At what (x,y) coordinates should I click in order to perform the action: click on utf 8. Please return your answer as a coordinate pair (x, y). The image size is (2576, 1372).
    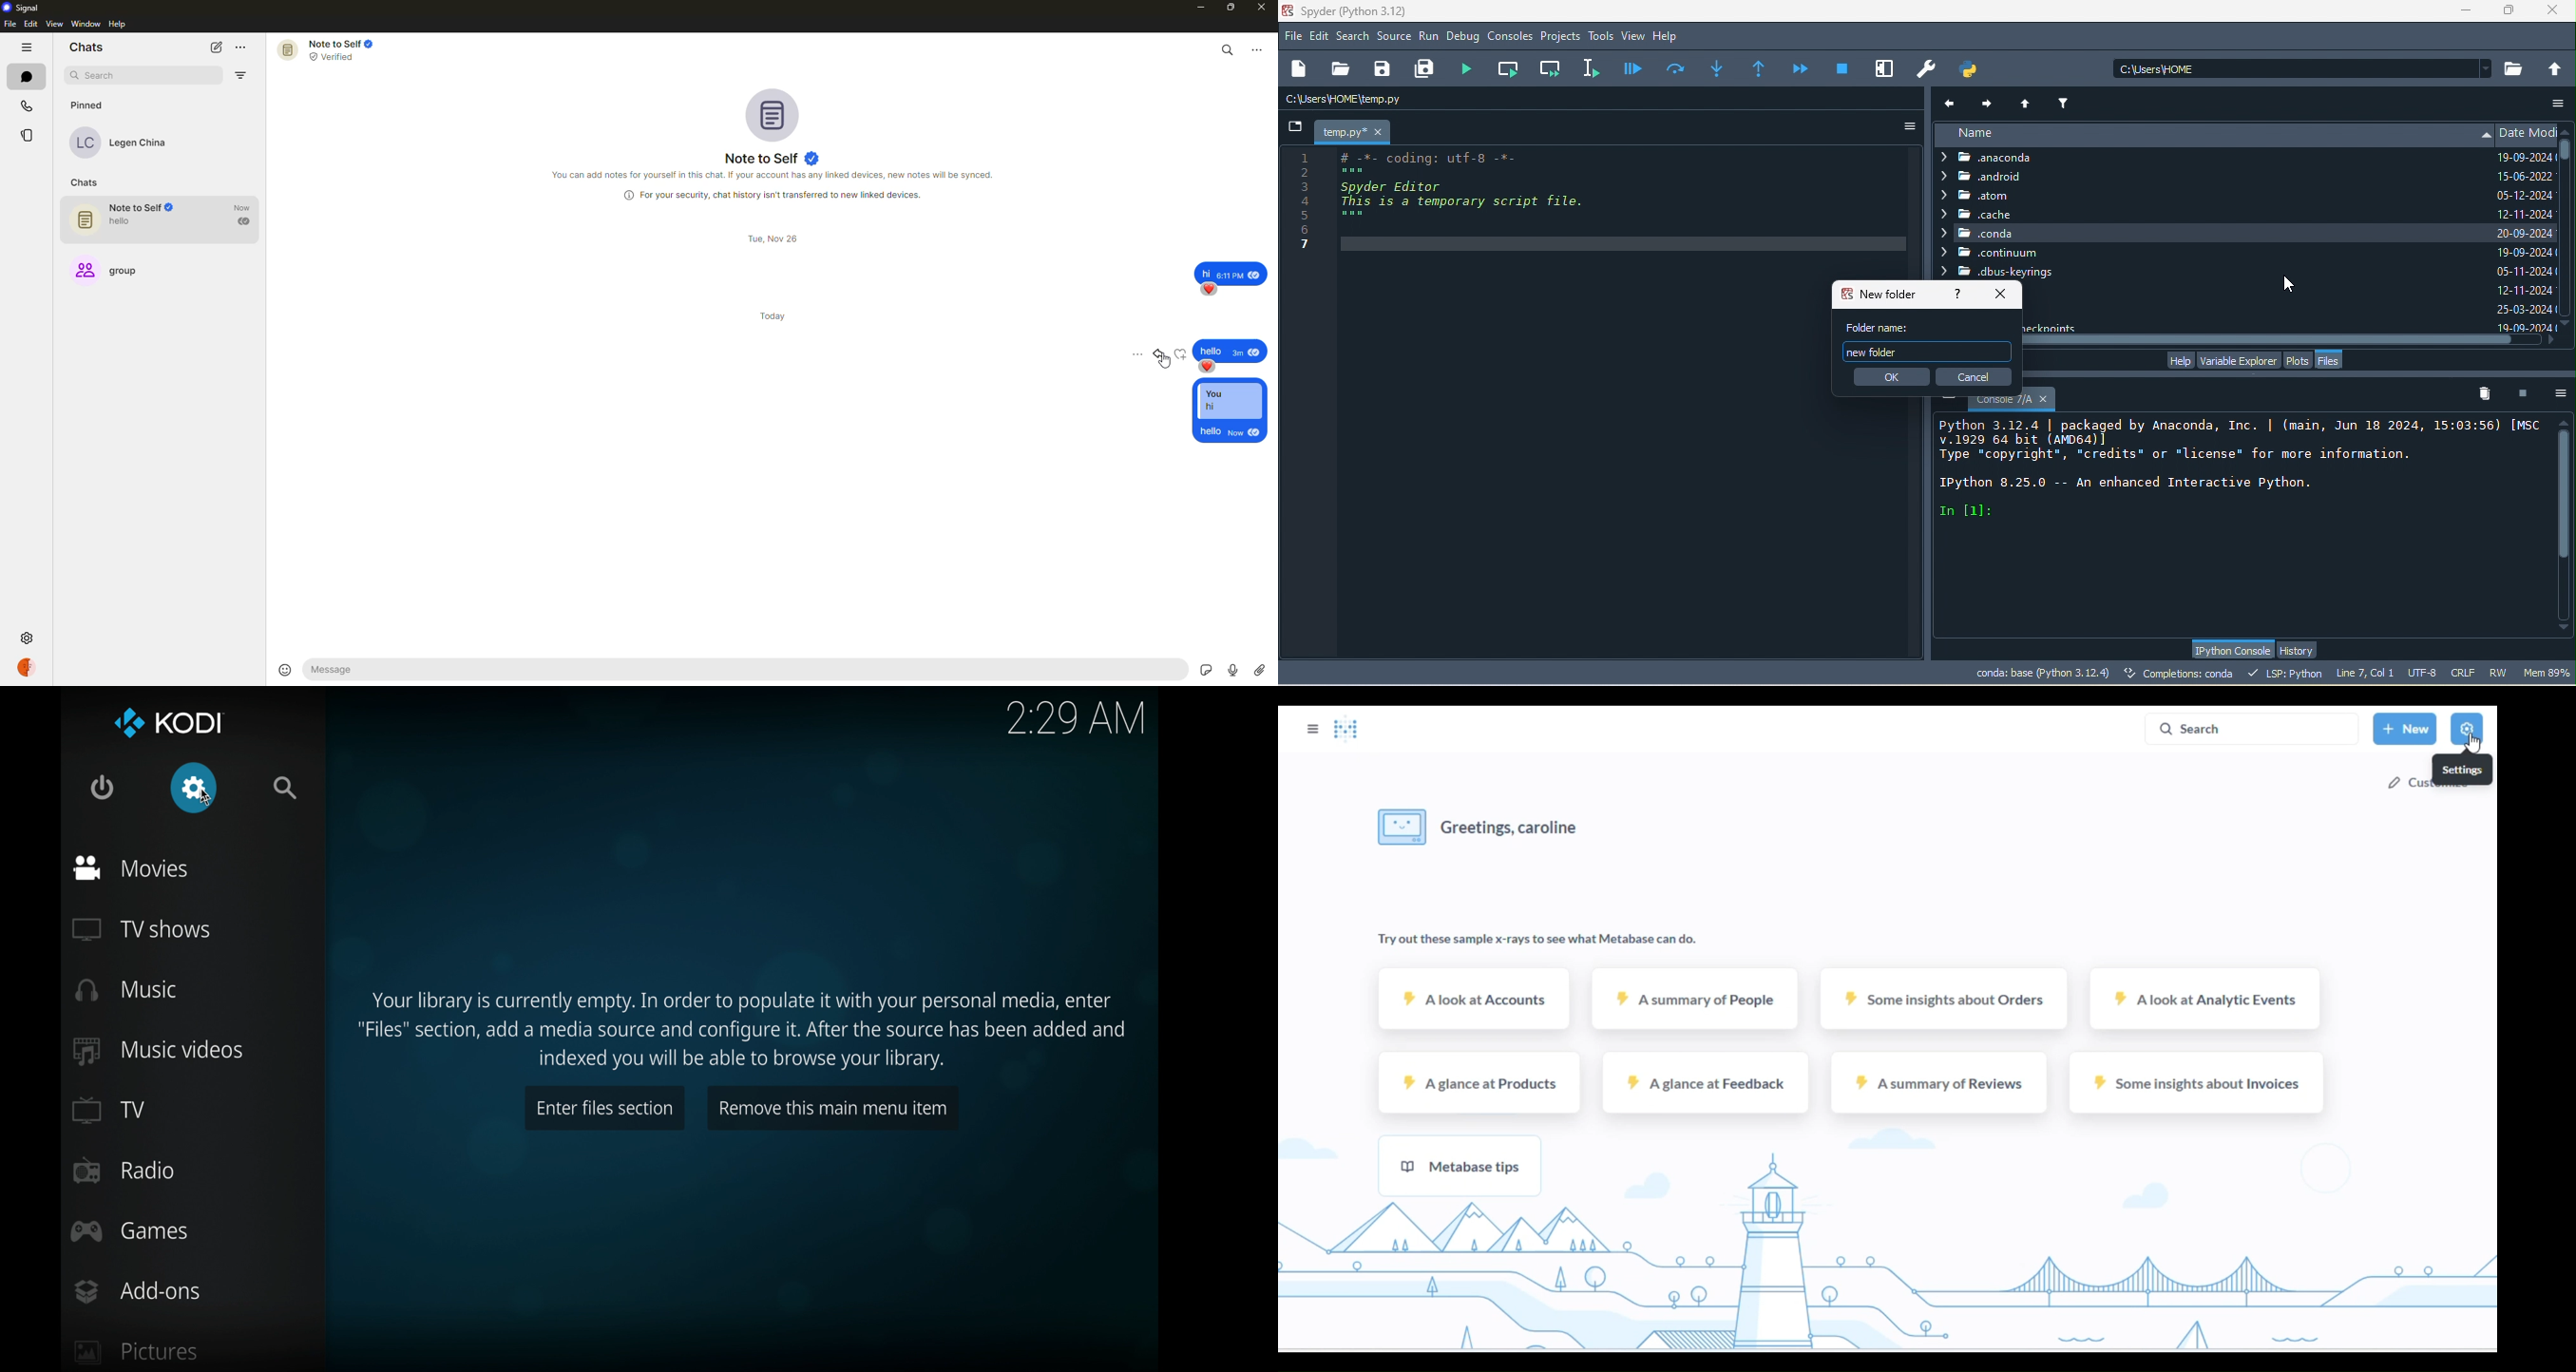
    Looking at the image, I should click on (2424, 674).